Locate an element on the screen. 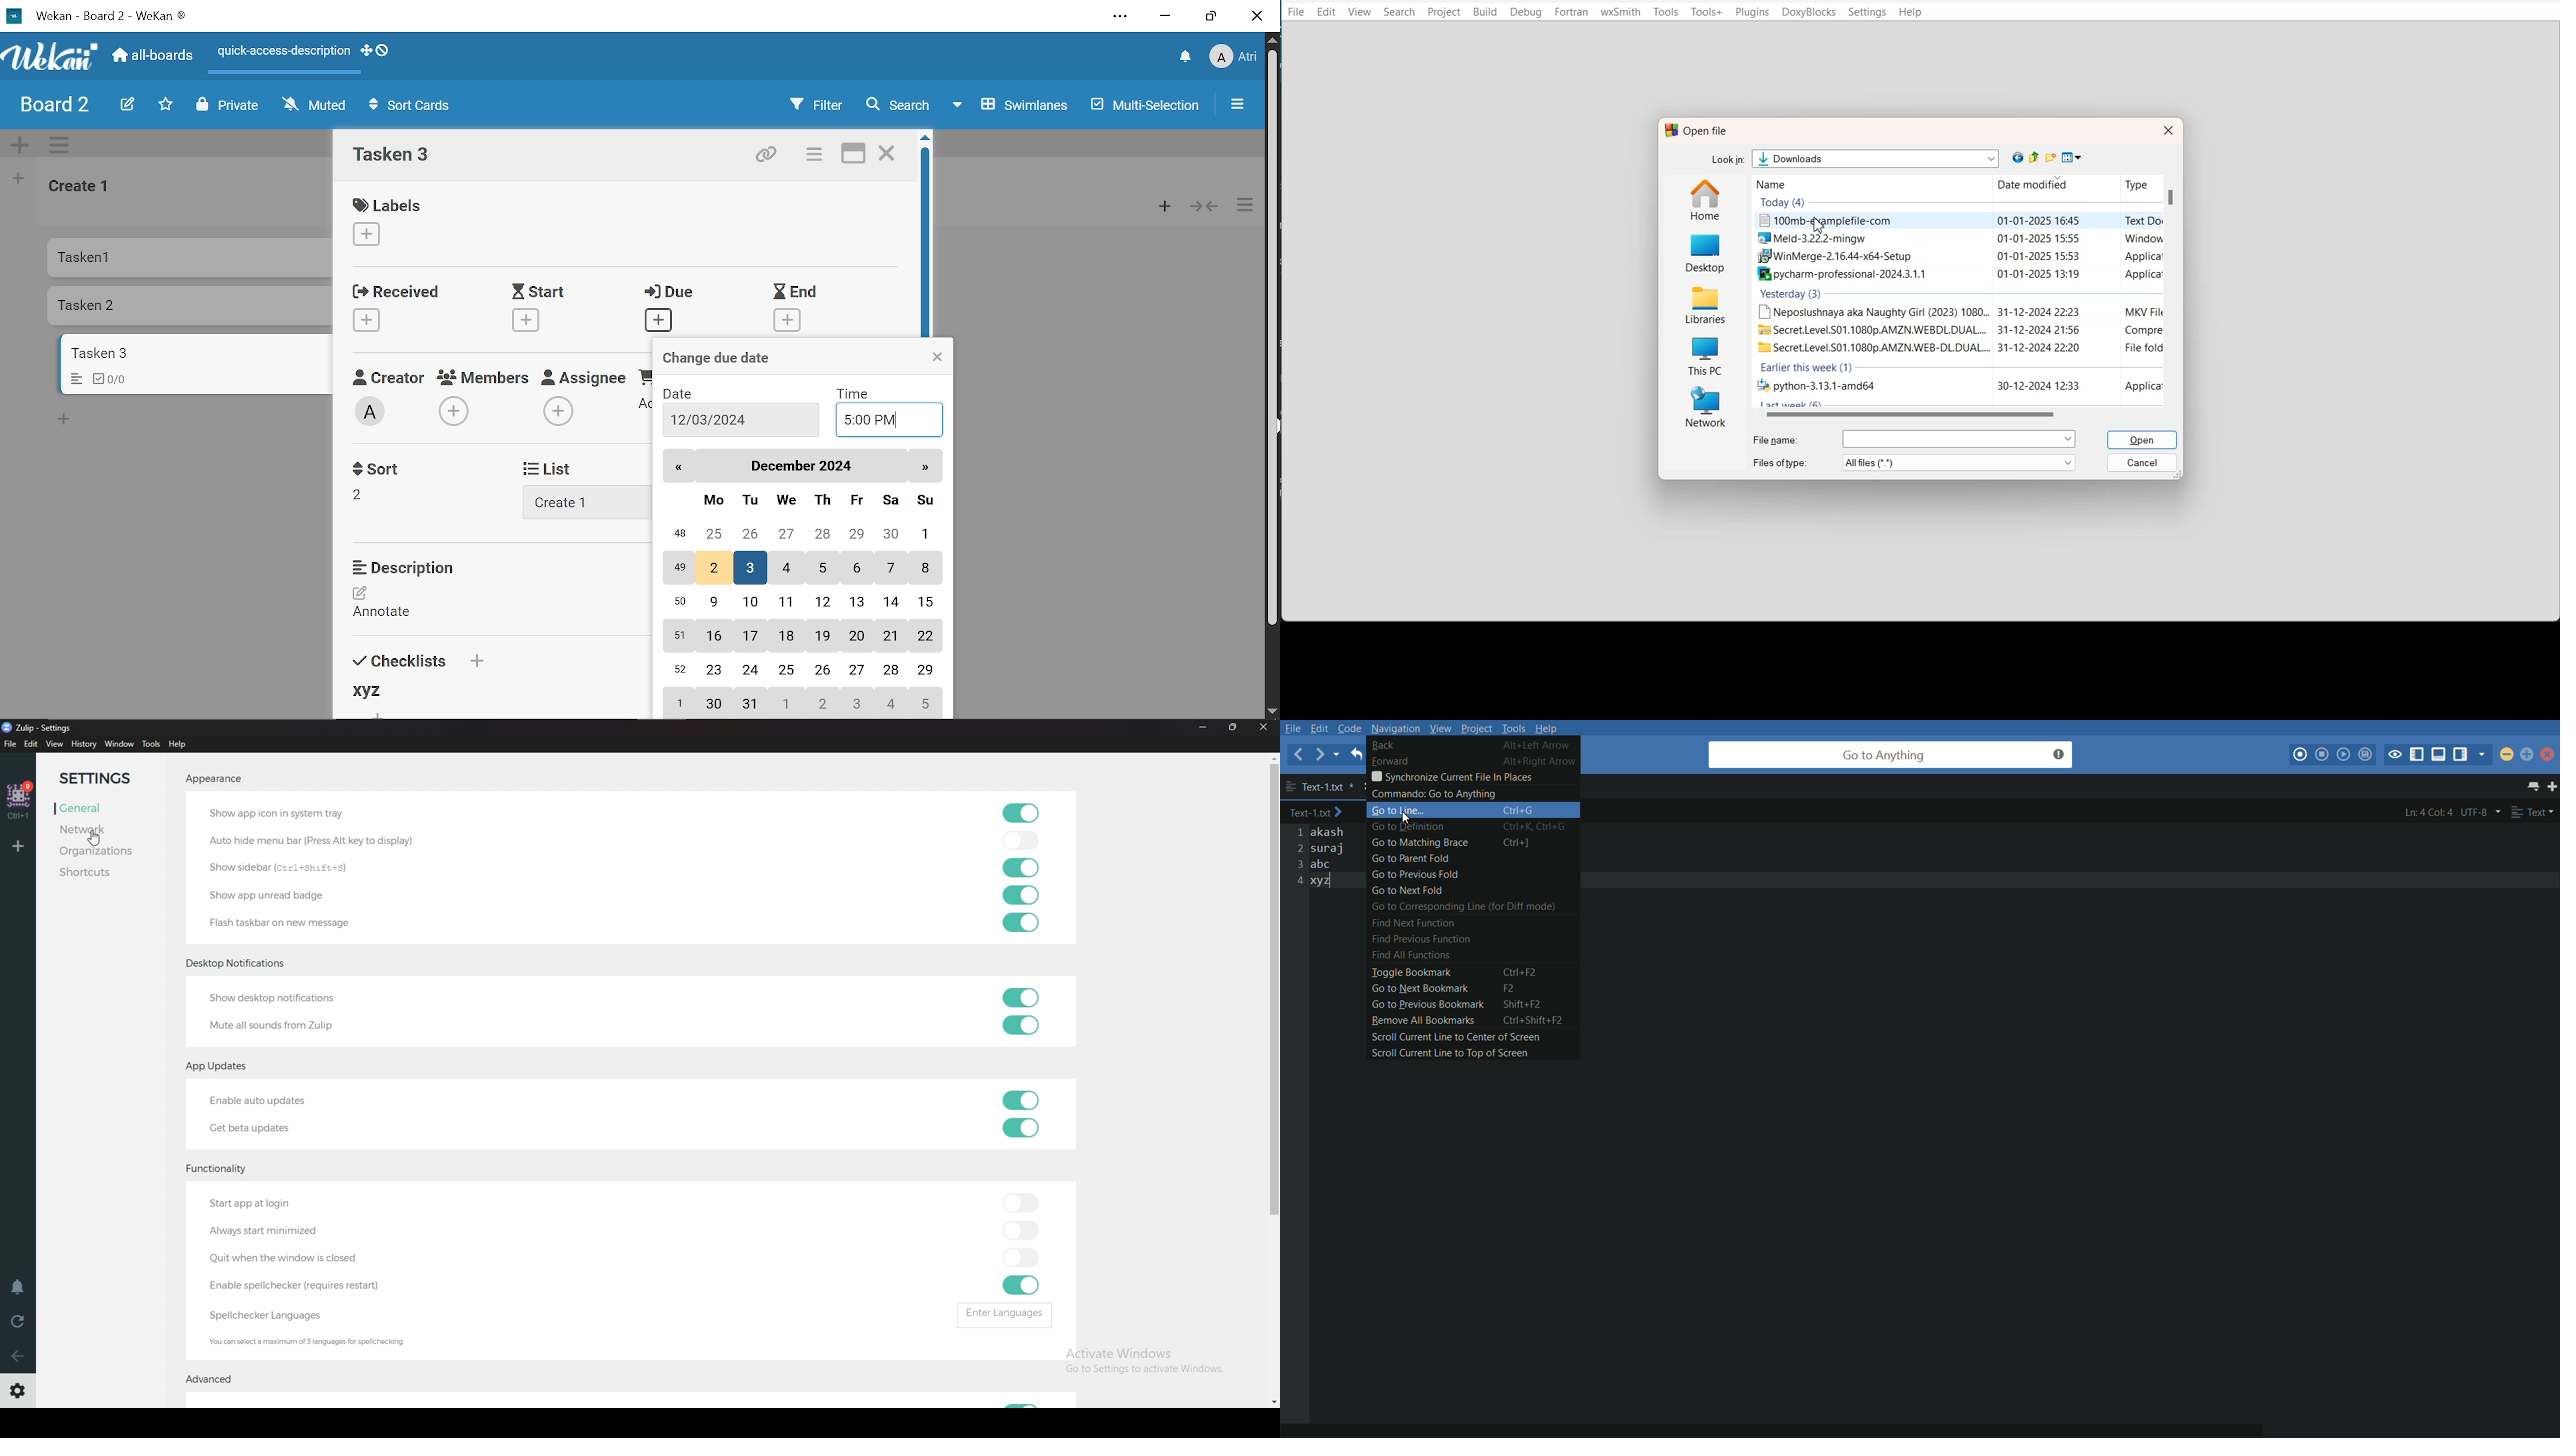 The height and width of the screenshot is (1456, 2576). All boards is located at coordinates (155, 57).